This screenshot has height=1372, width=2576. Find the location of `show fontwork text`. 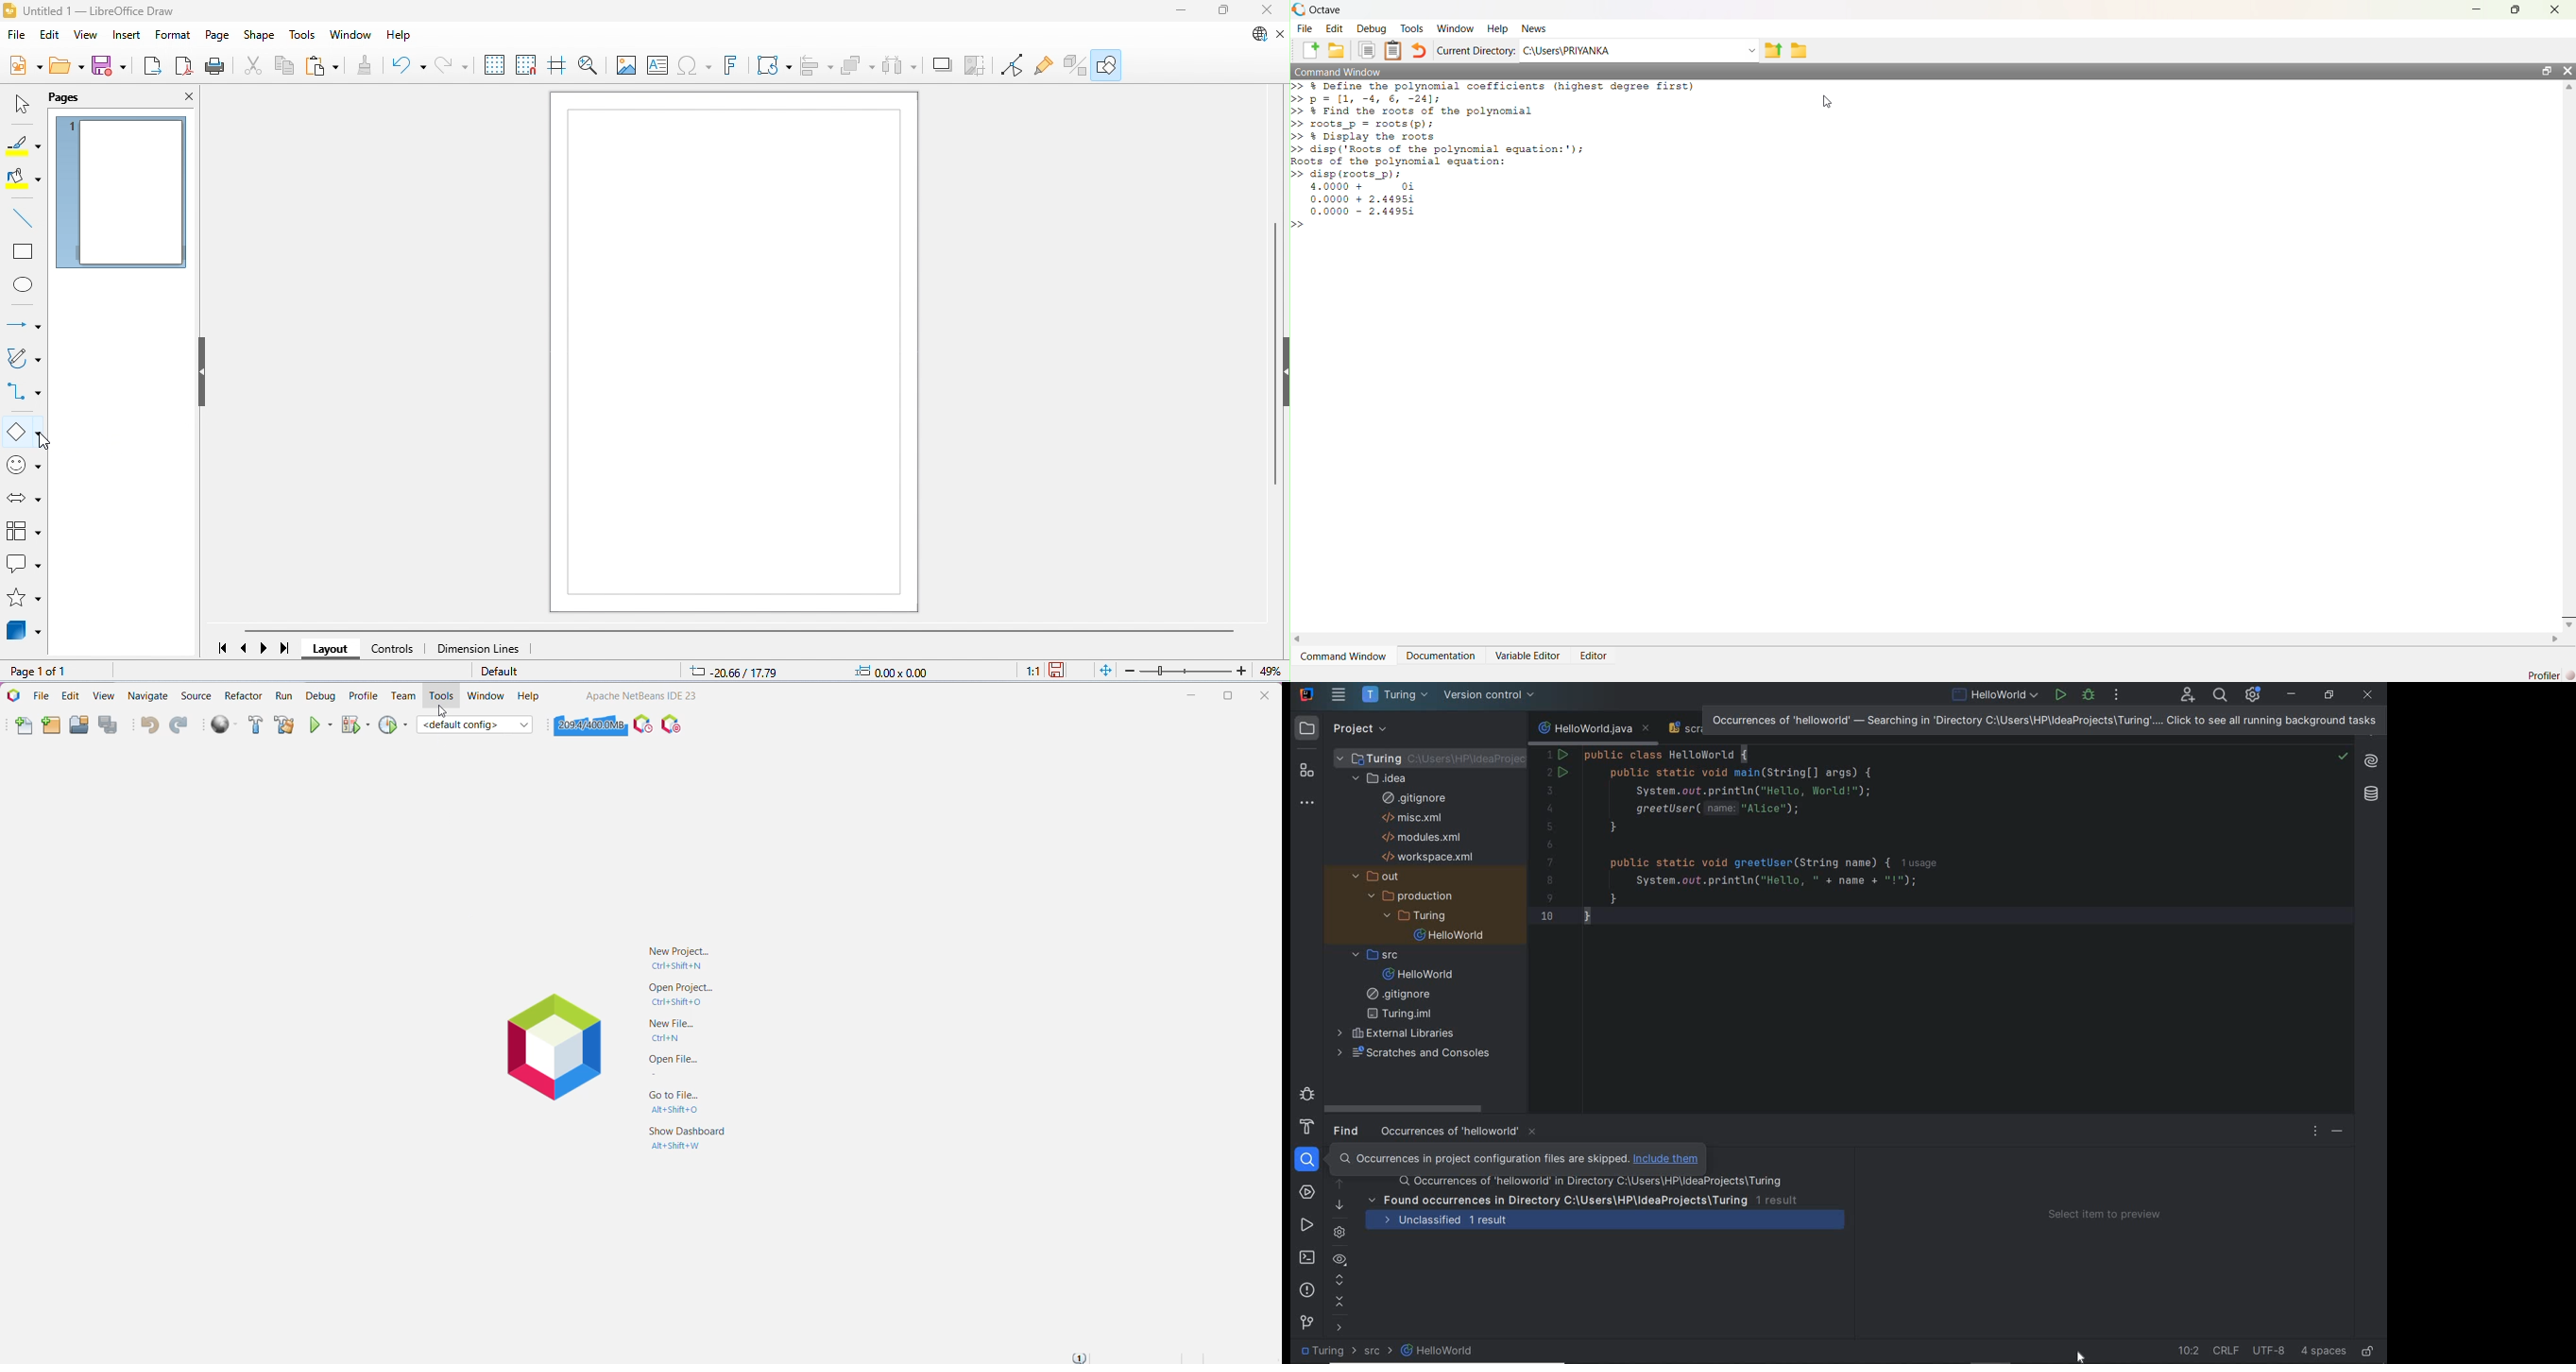

show fontwork text is located at coordinates (731, 65).